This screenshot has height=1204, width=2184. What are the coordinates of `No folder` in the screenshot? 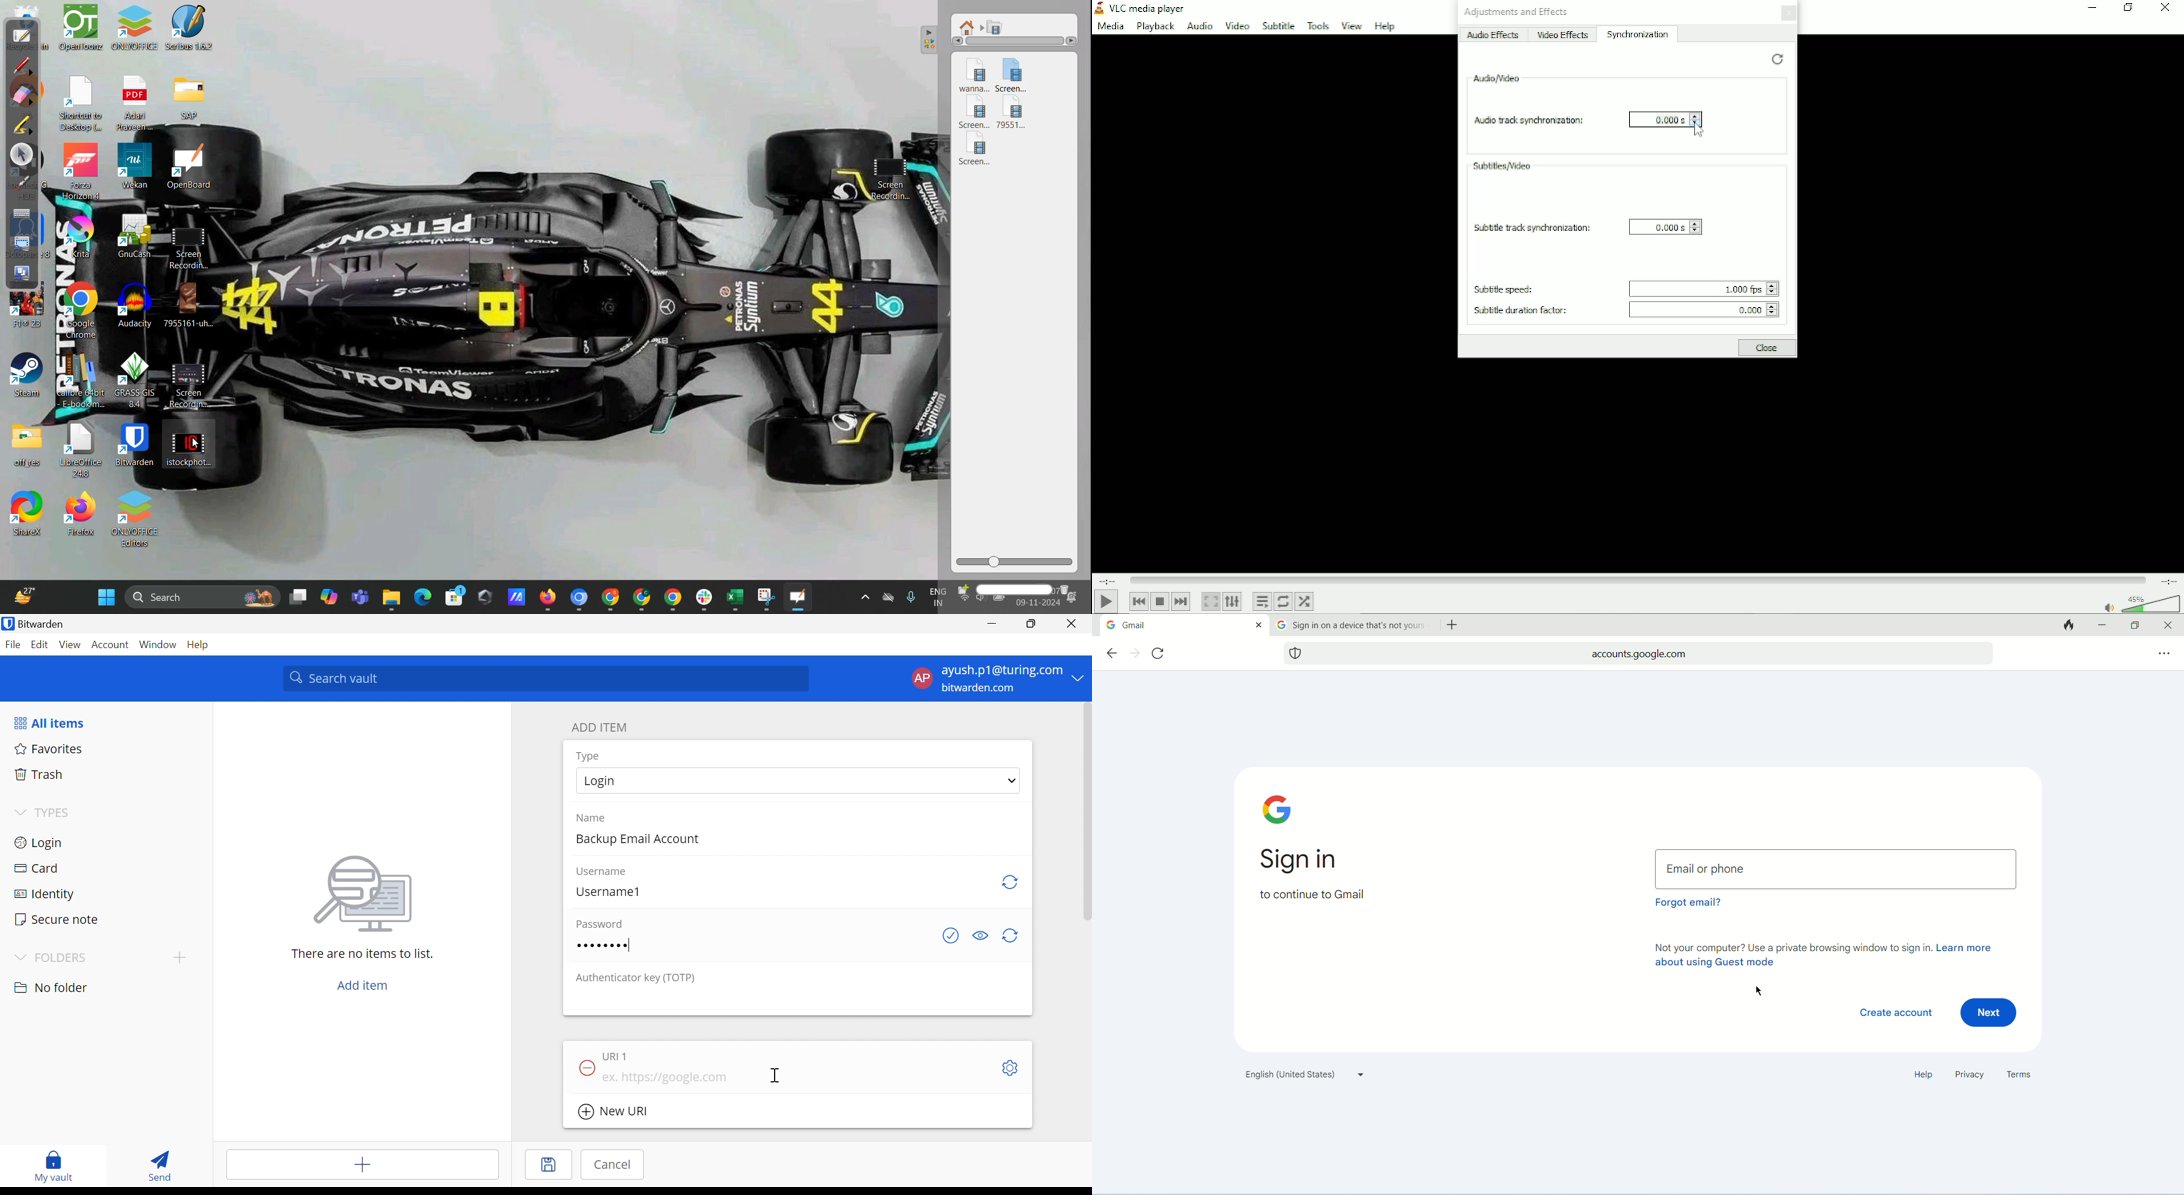 It's located at (52, 989).